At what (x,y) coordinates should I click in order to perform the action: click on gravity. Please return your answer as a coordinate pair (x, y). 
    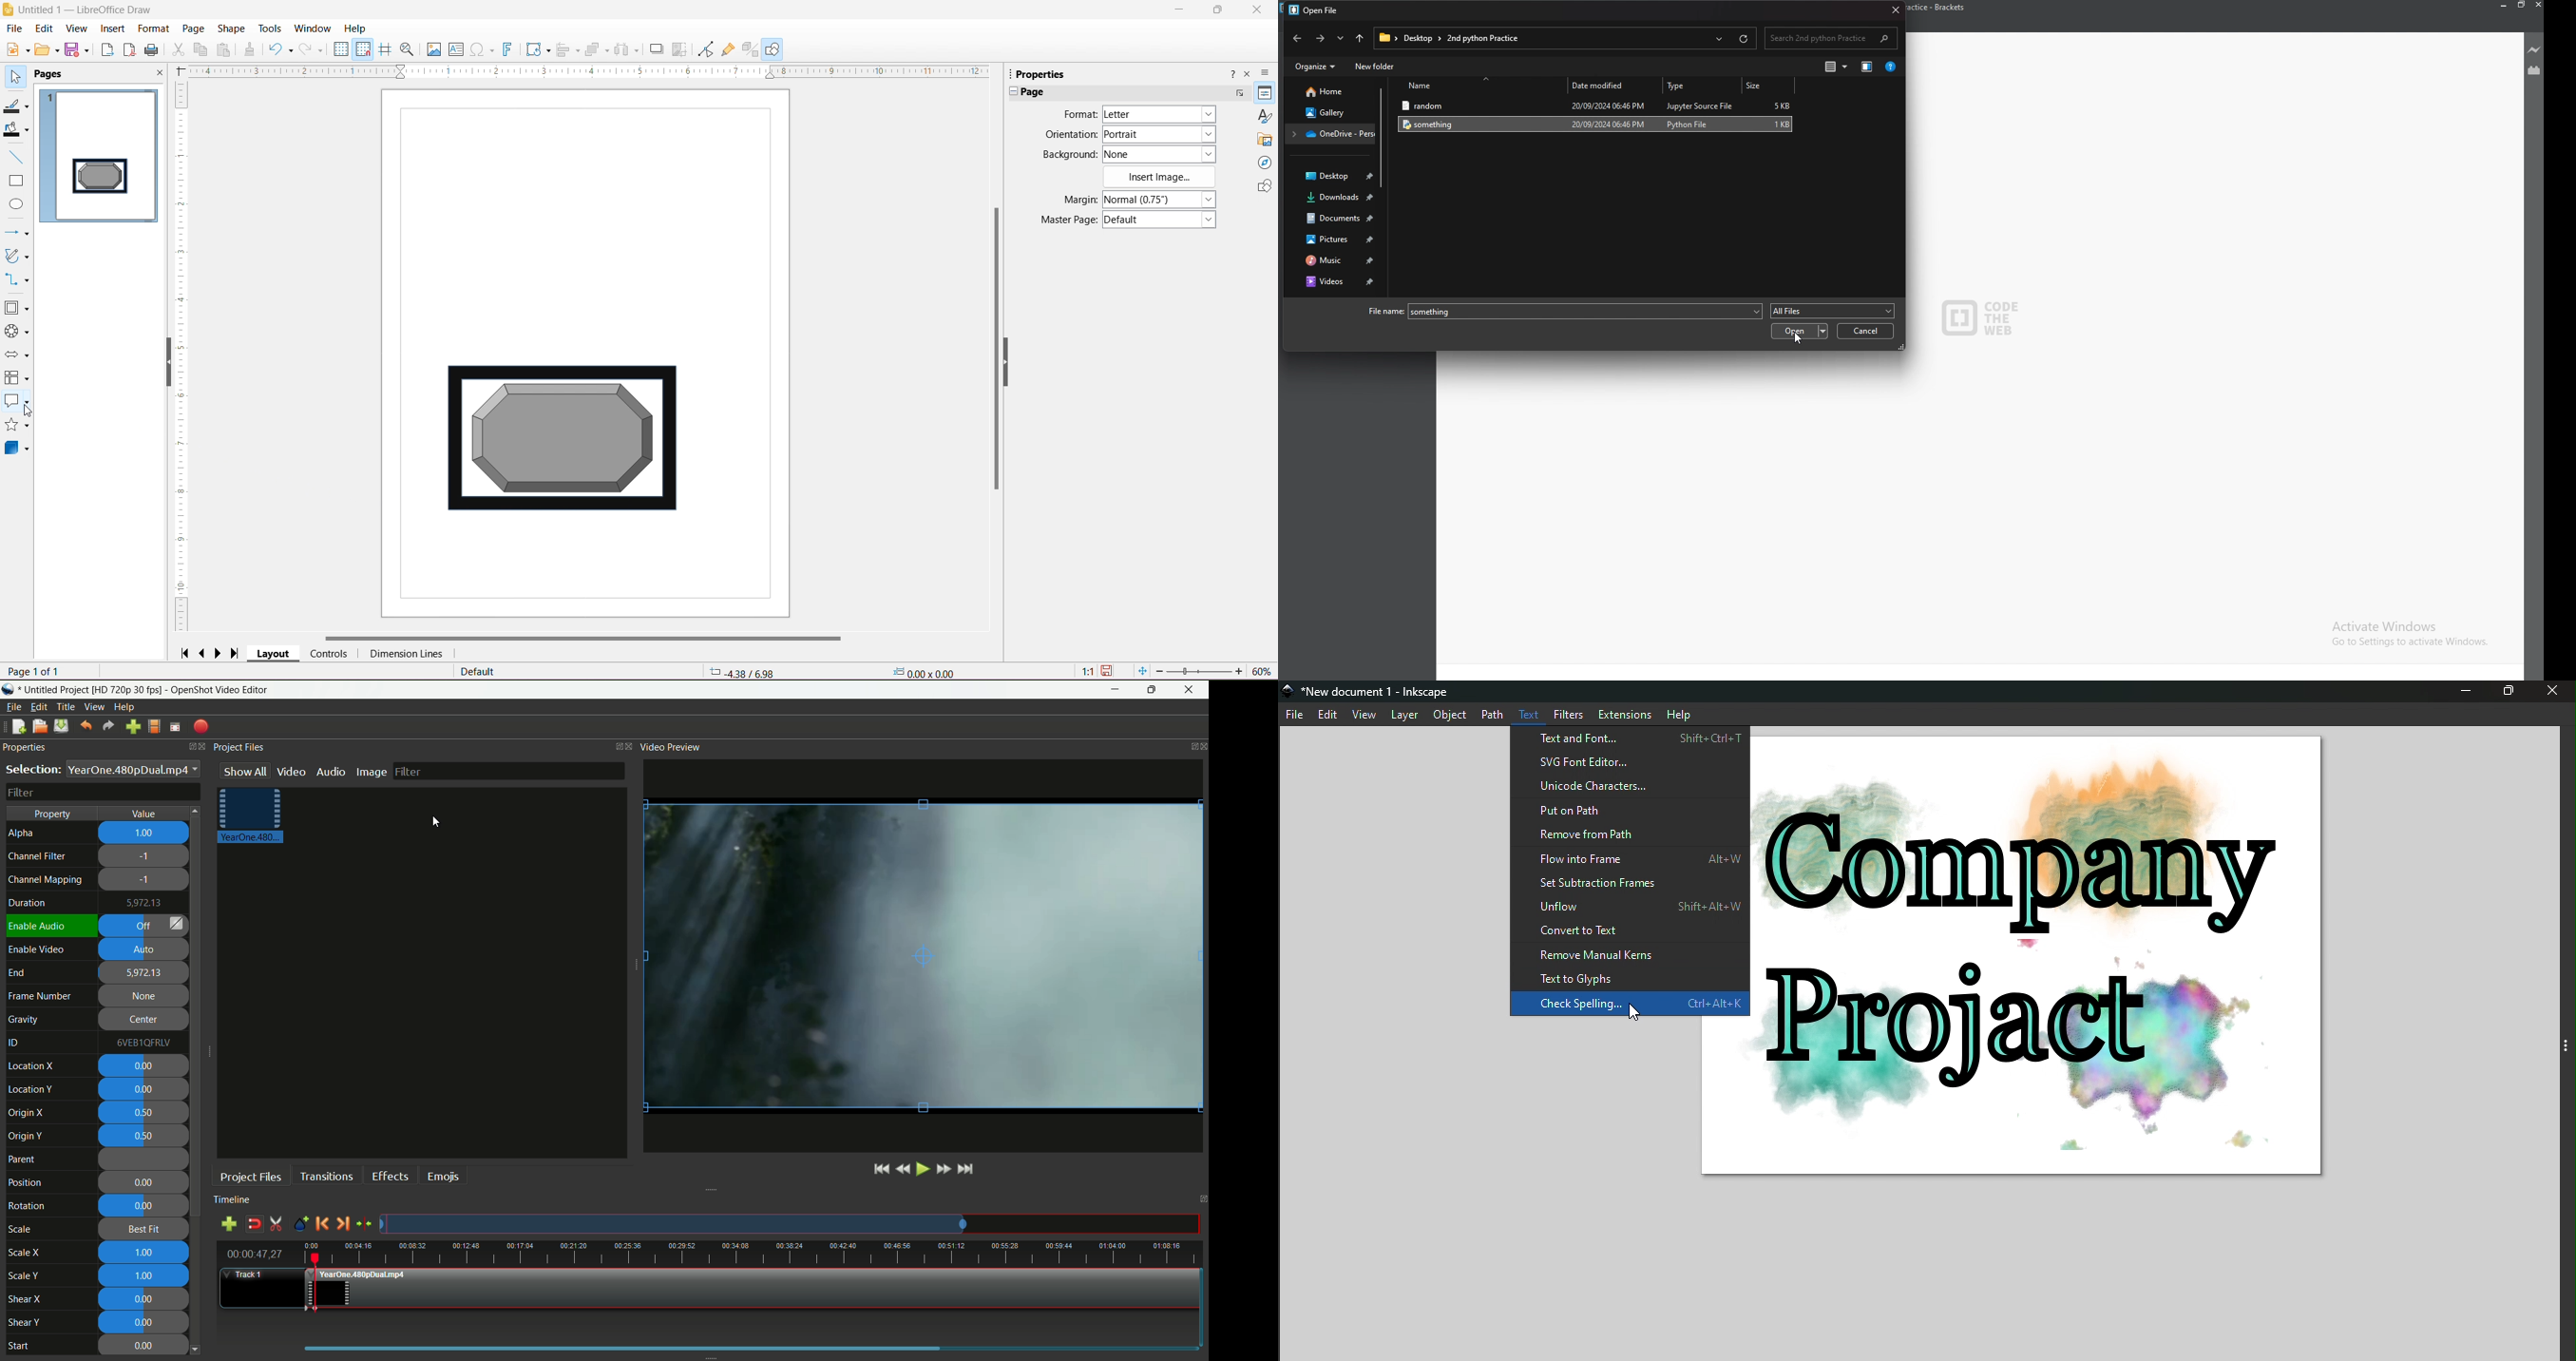
    Looking at the image, I should click on (25, 1018).